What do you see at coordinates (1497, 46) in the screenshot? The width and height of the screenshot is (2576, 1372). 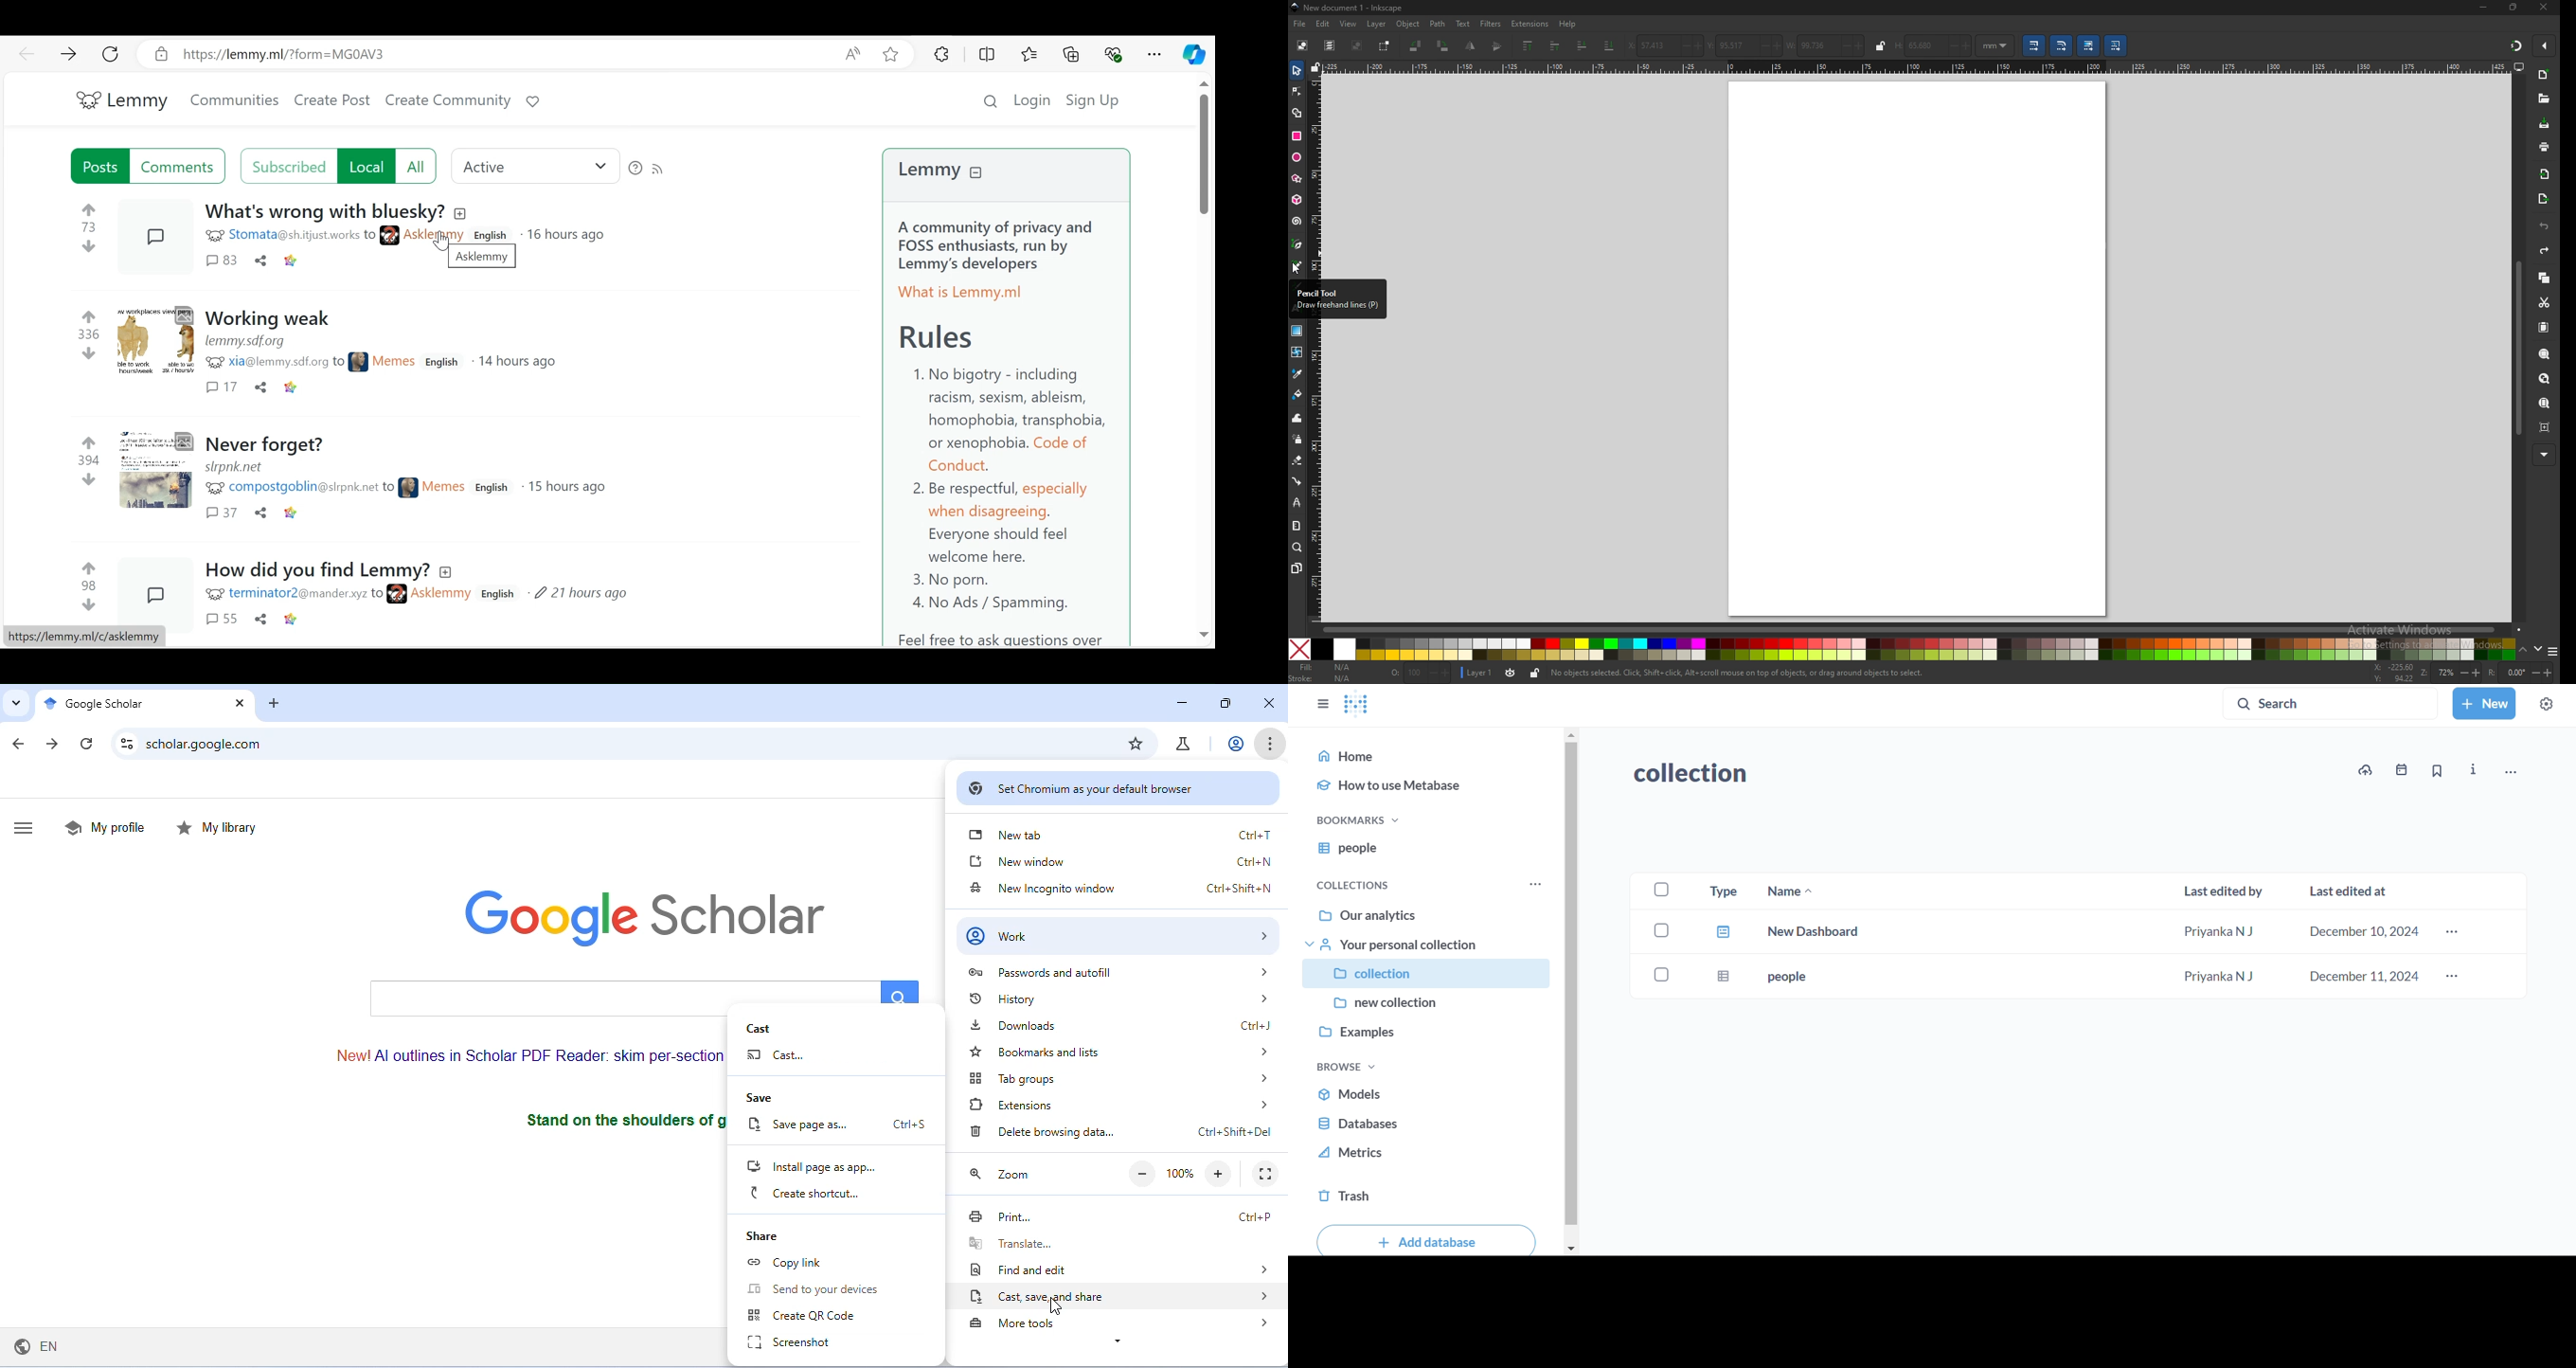 I see `flip horizontally` at bounding box center [1497, 46].